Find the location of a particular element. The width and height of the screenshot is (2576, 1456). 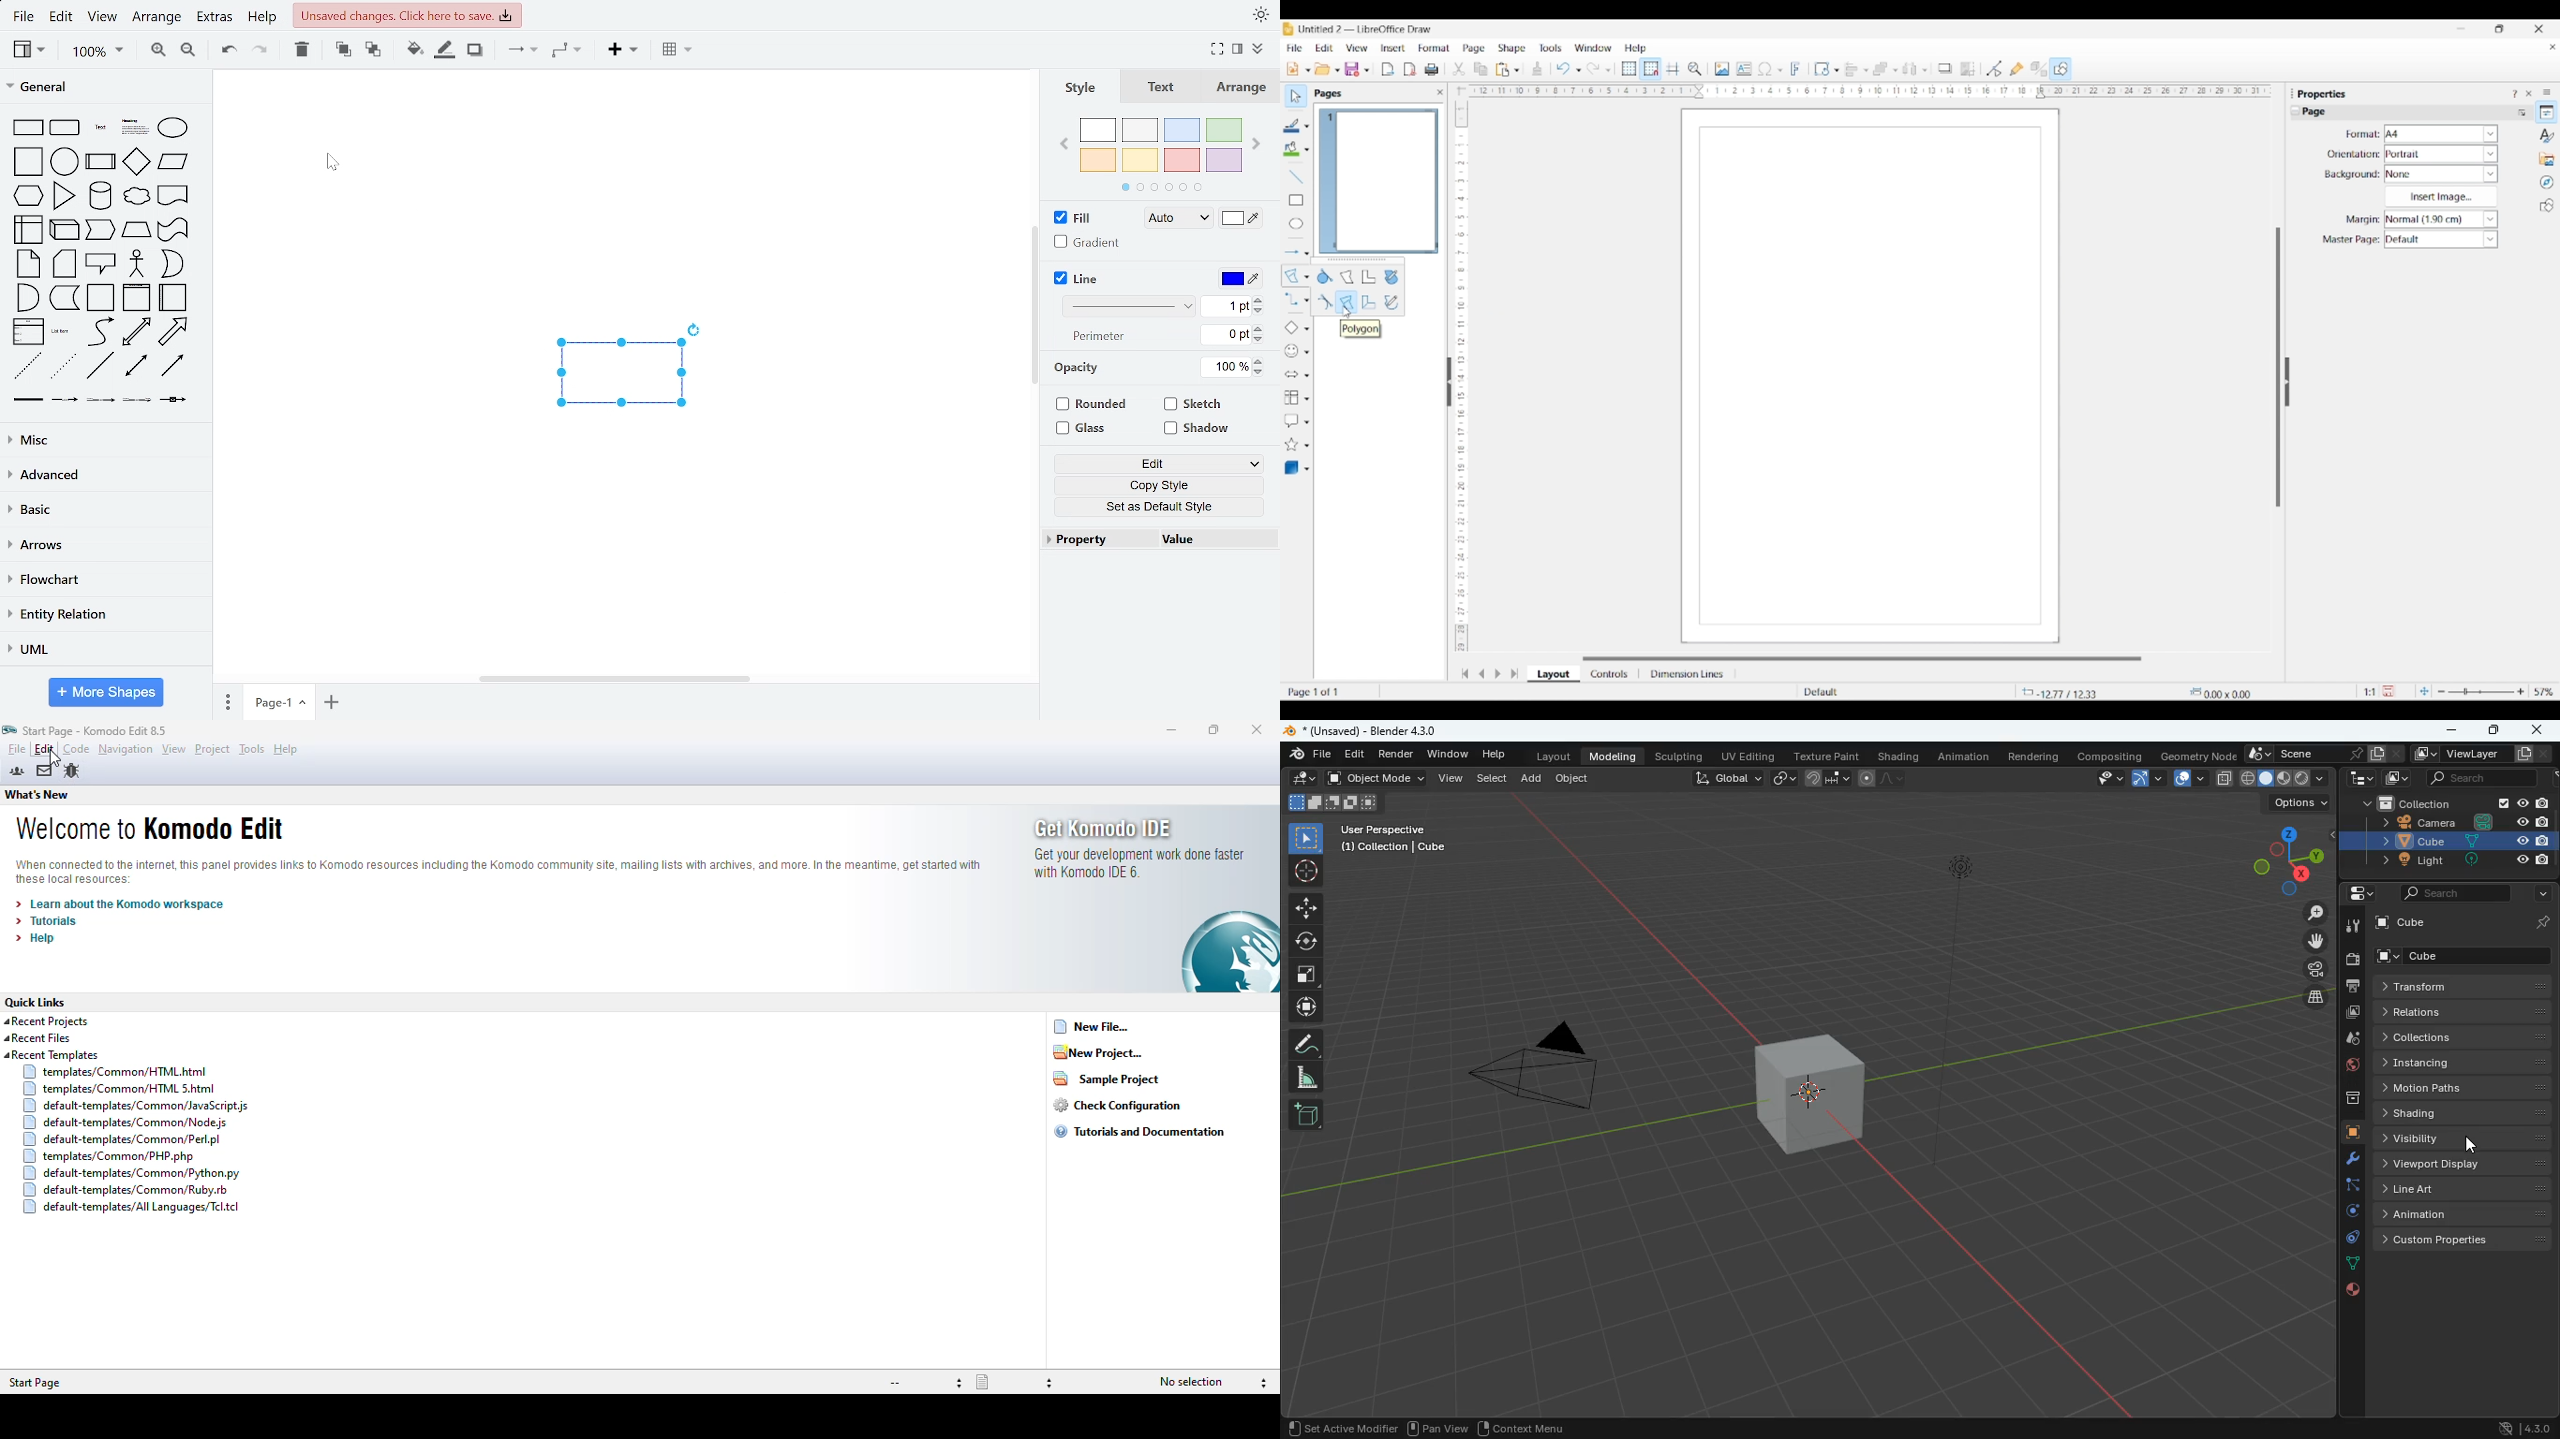

view is located at coordinates (102, 19).